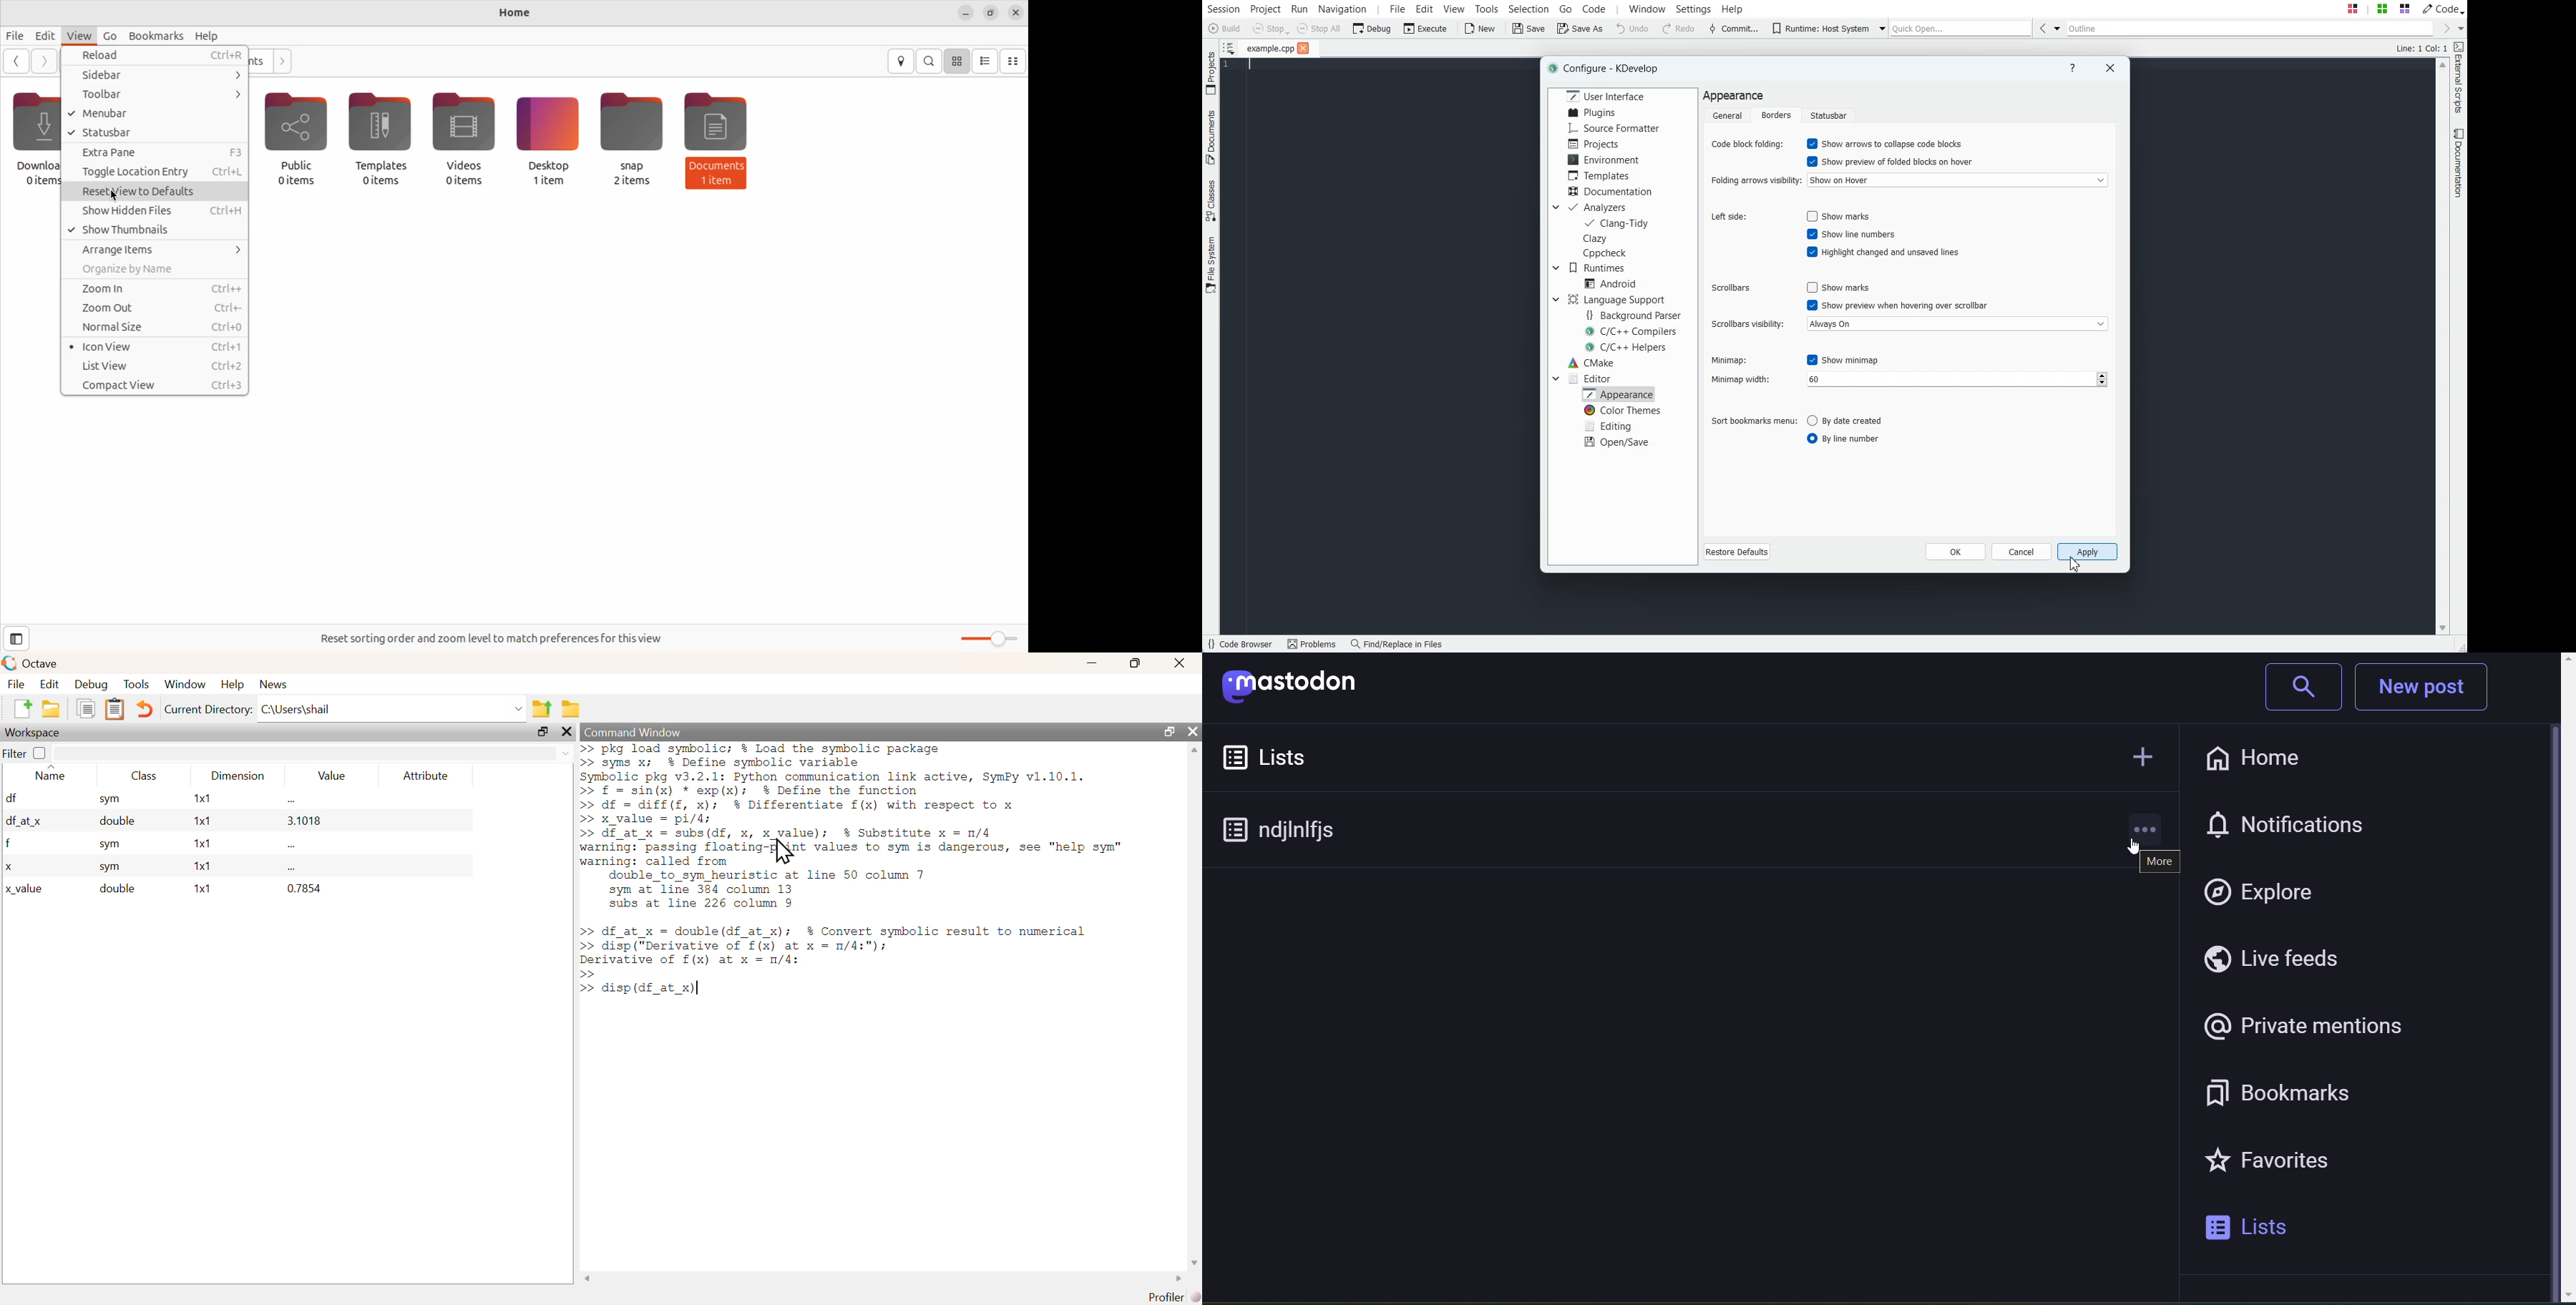 The image size is (2576, 1316). What do you see at coordinates (157, 289) in the screenshot?
I see `Zoom In` at bounding box center [157, 289].